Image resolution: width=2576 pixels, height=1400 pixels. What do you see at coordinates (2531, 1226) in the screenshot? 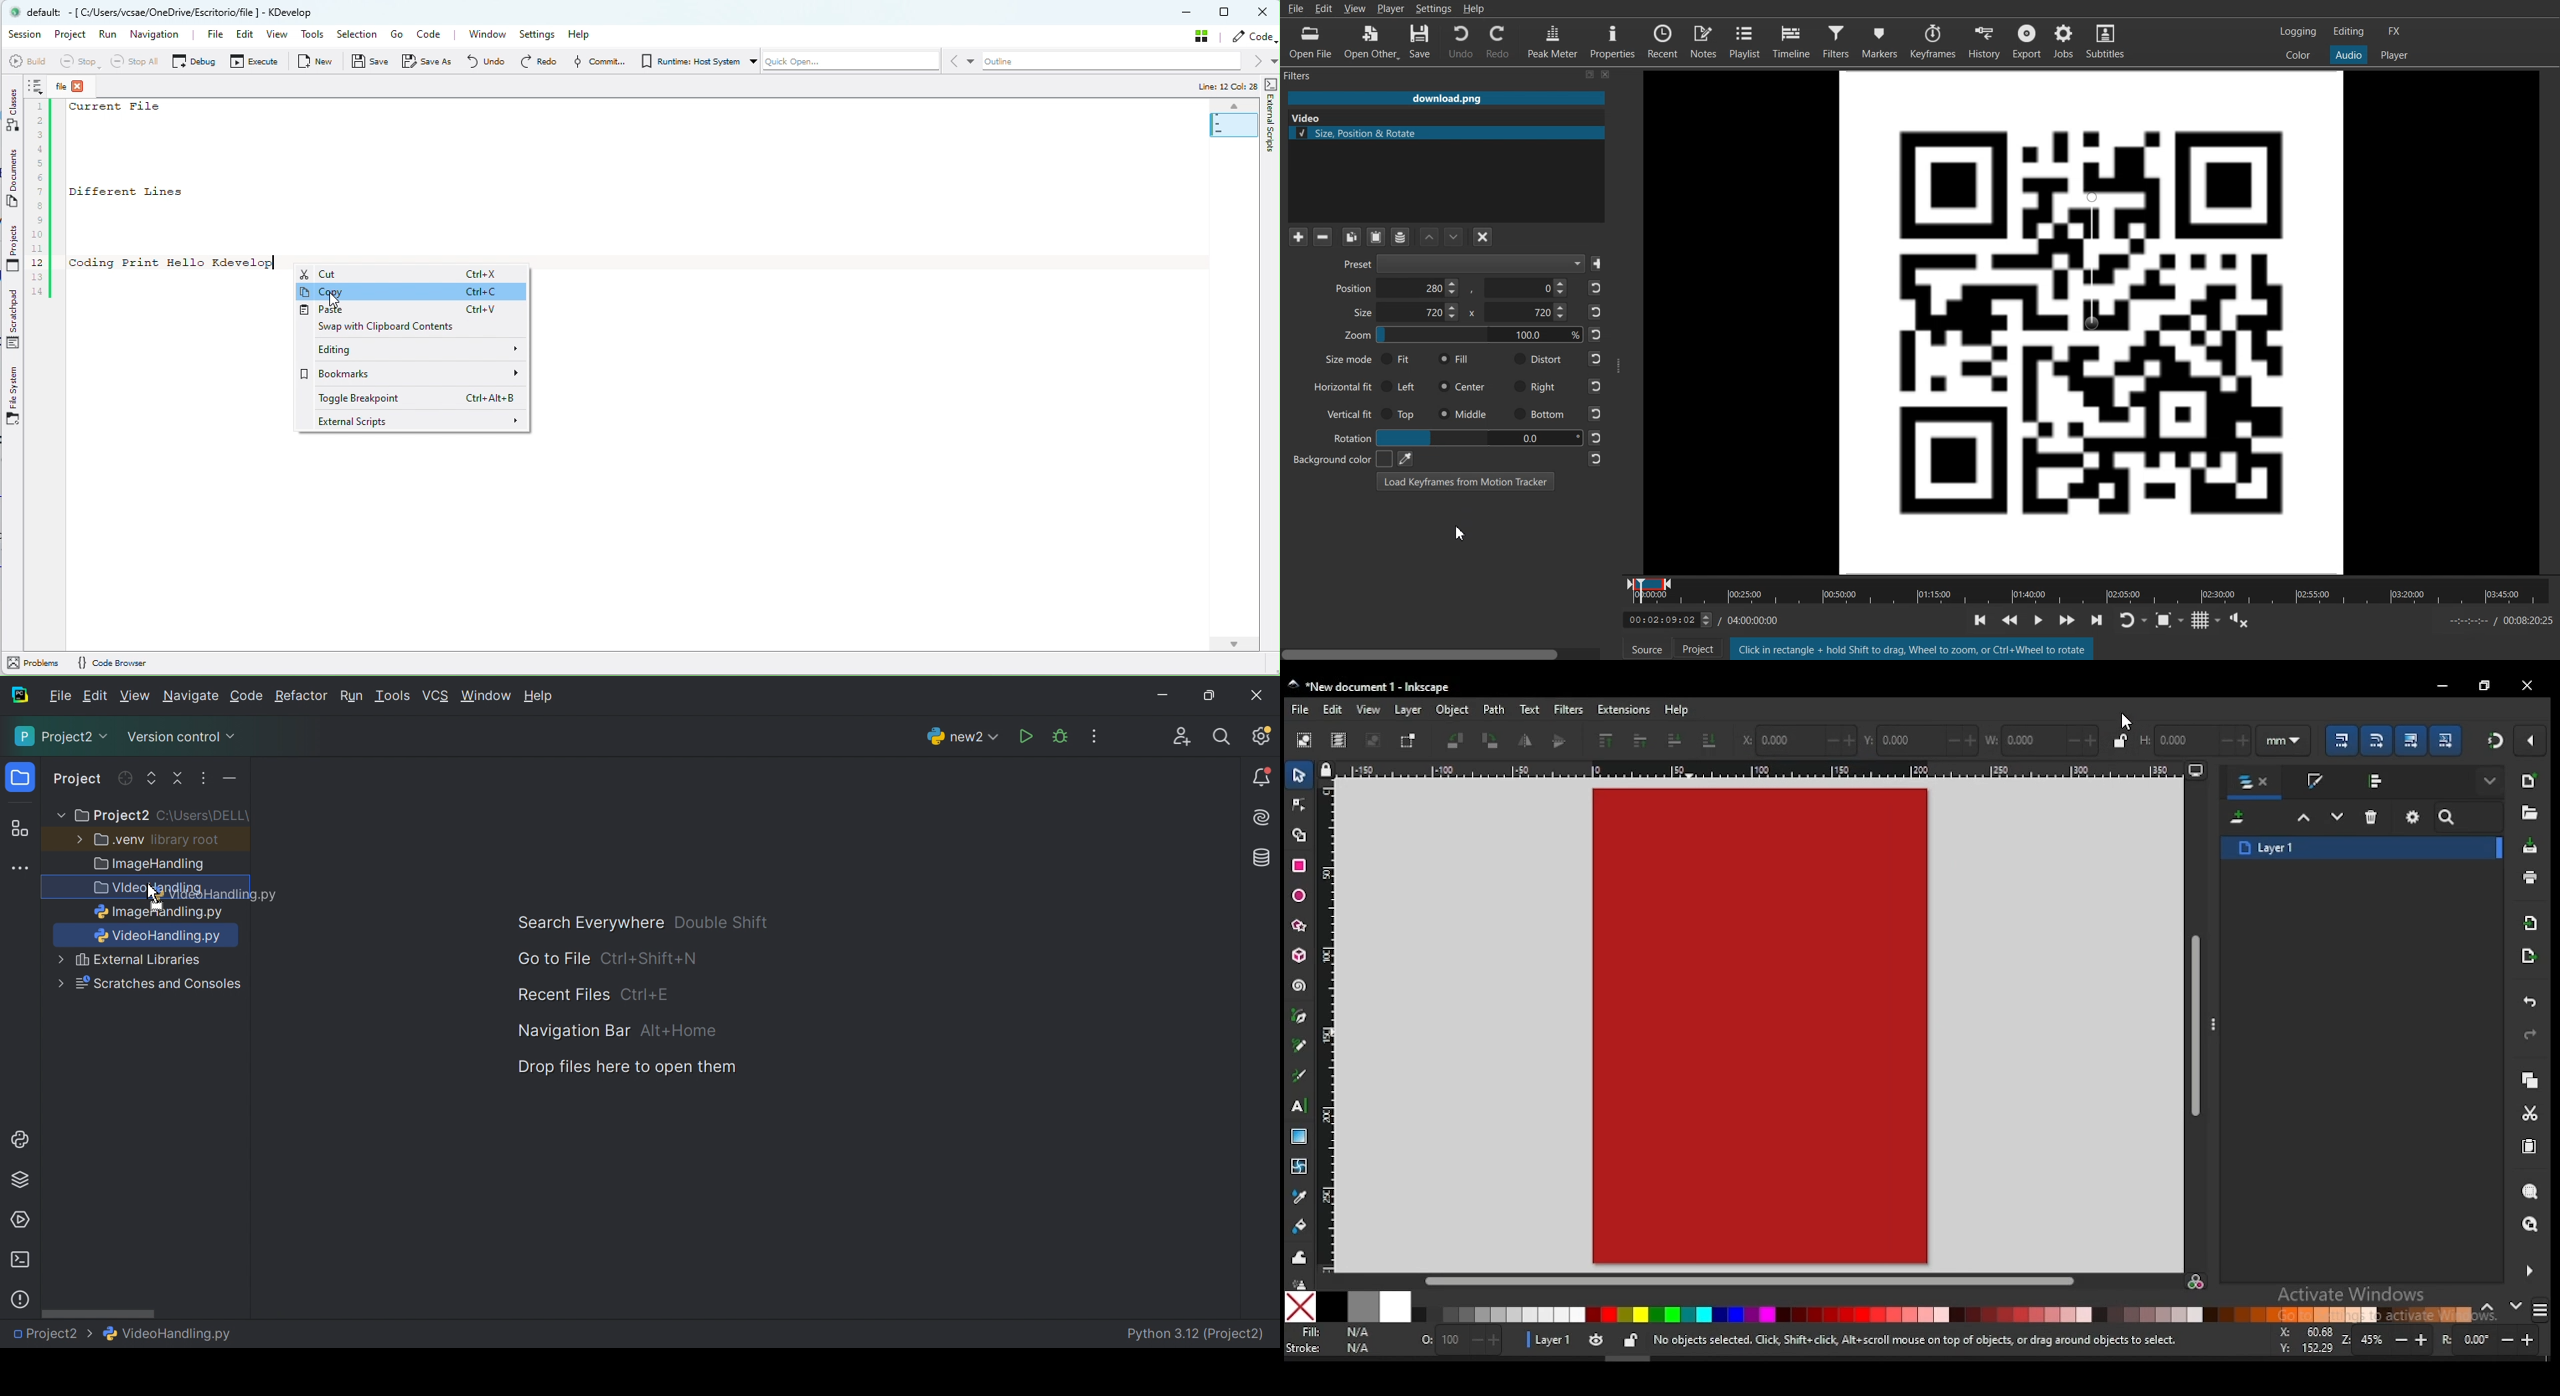
I see `zoom drawing` at bounding box center [2531, 1226].